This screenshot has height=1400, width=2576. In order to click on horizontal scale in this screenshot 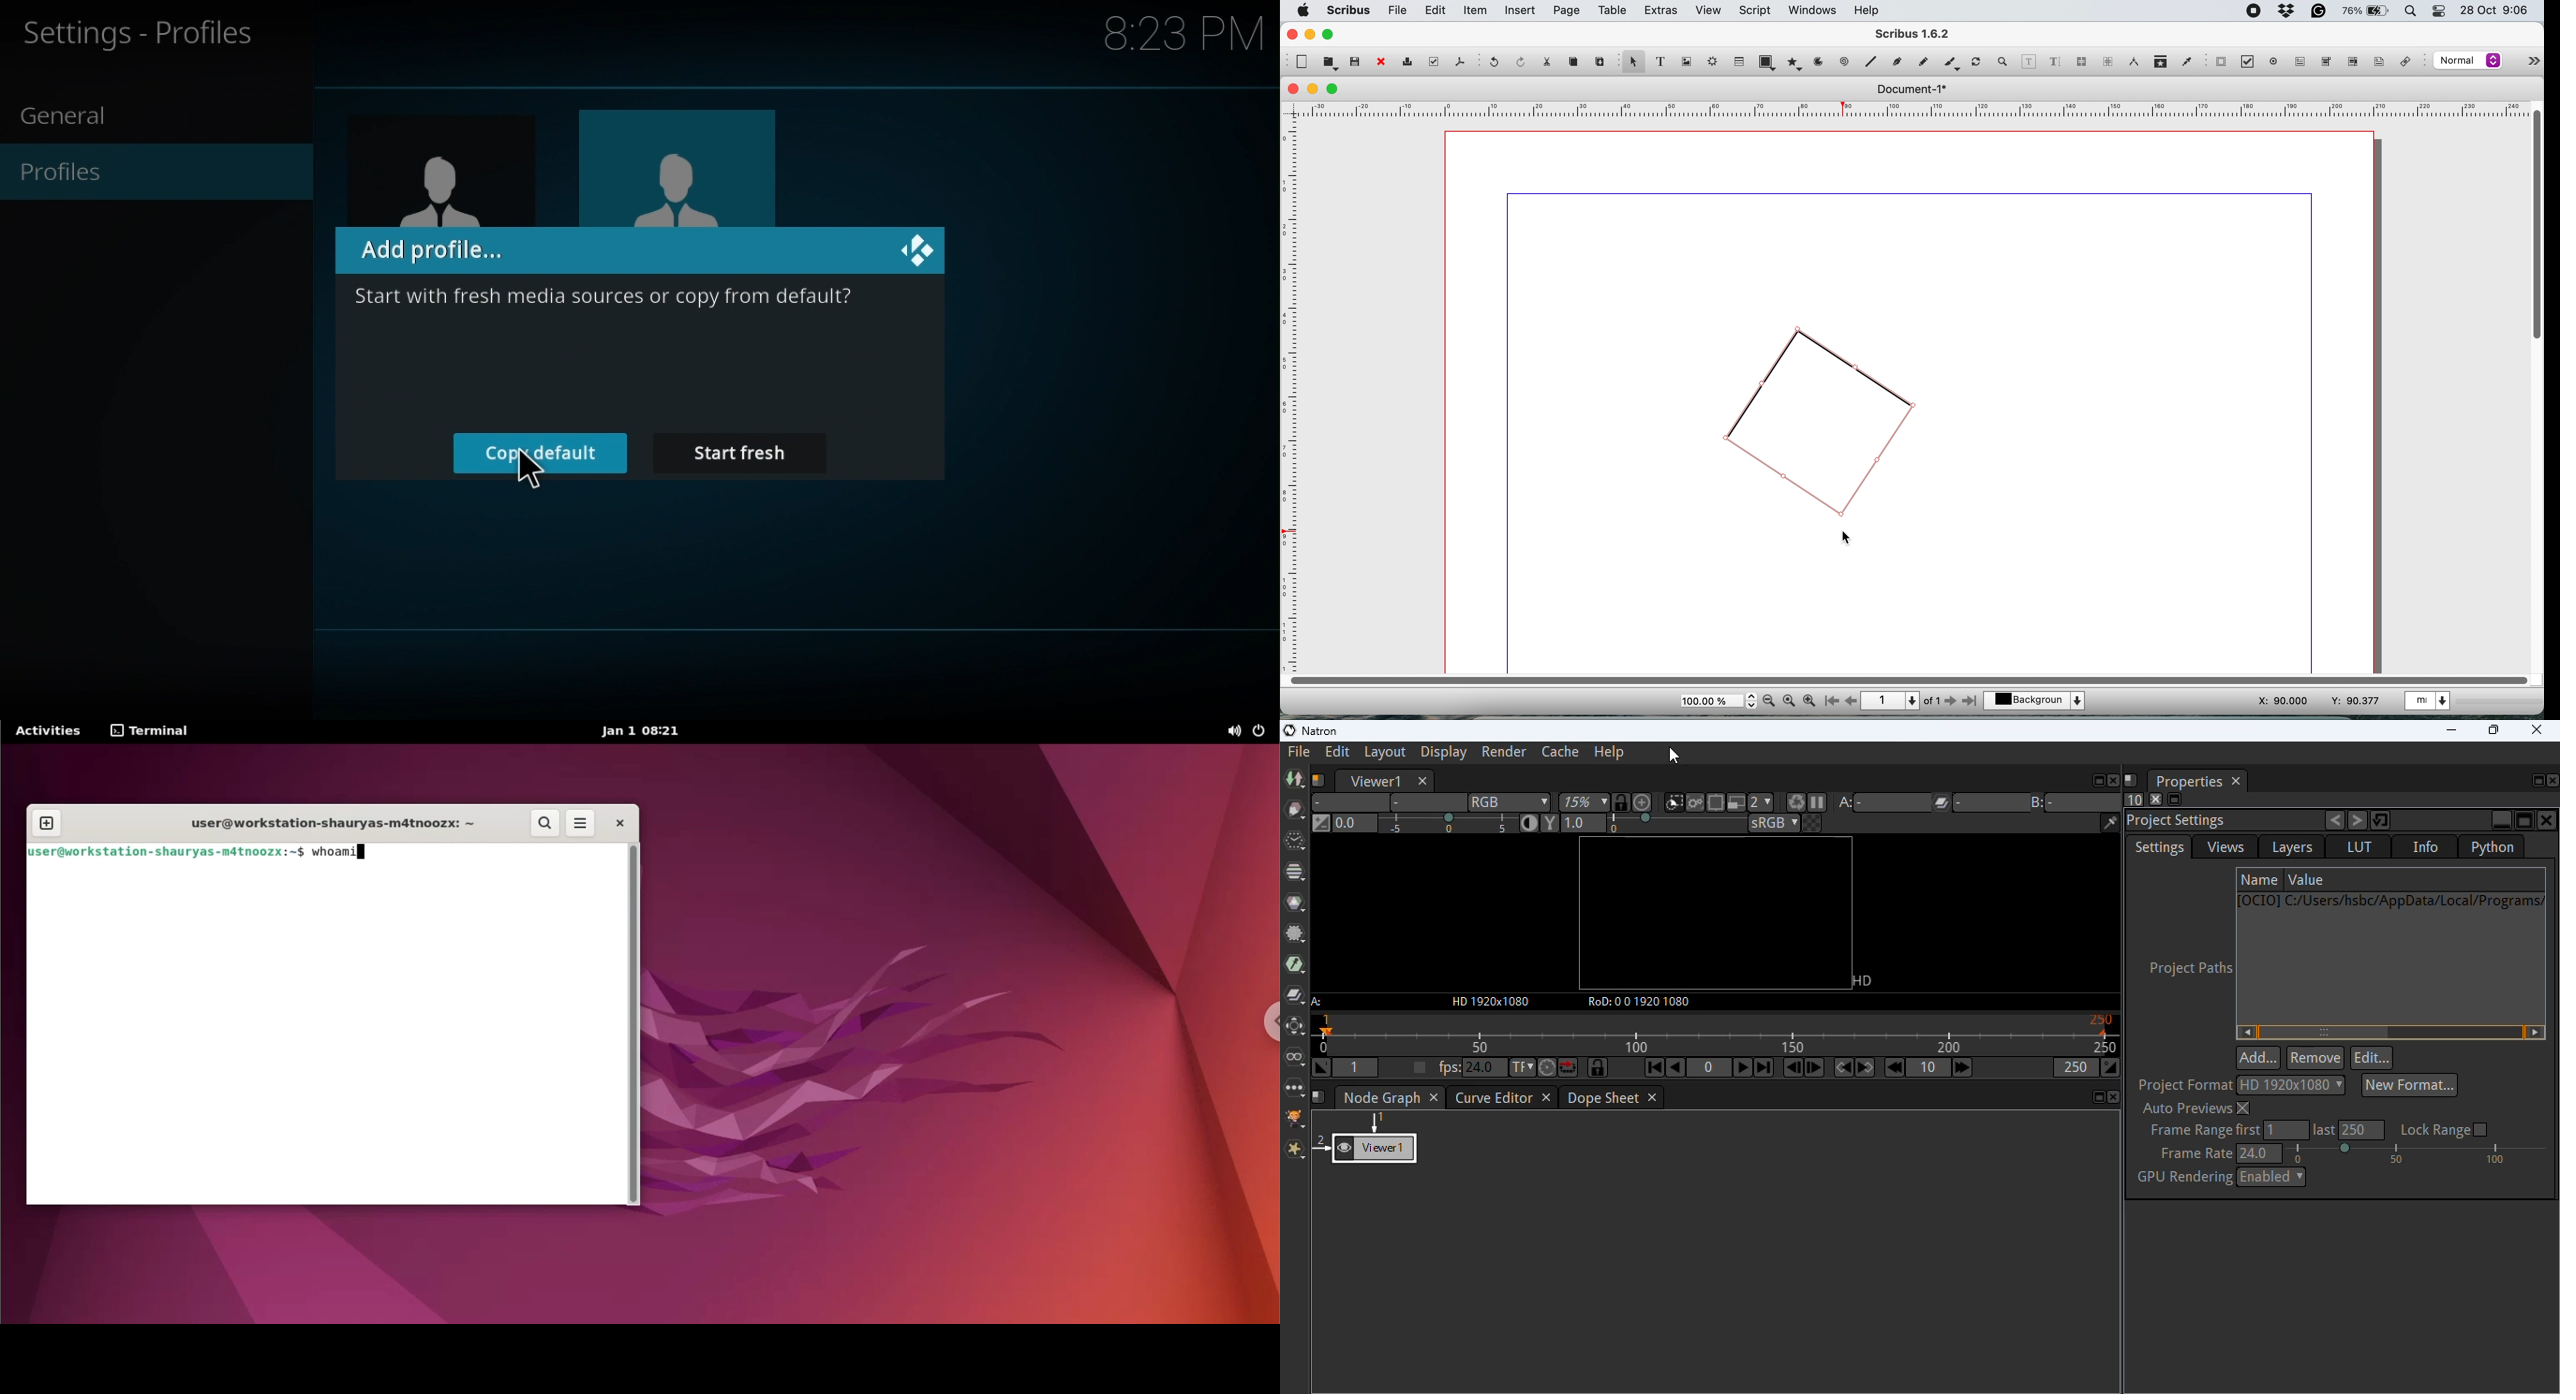, I will do `click(1906, 109)`.